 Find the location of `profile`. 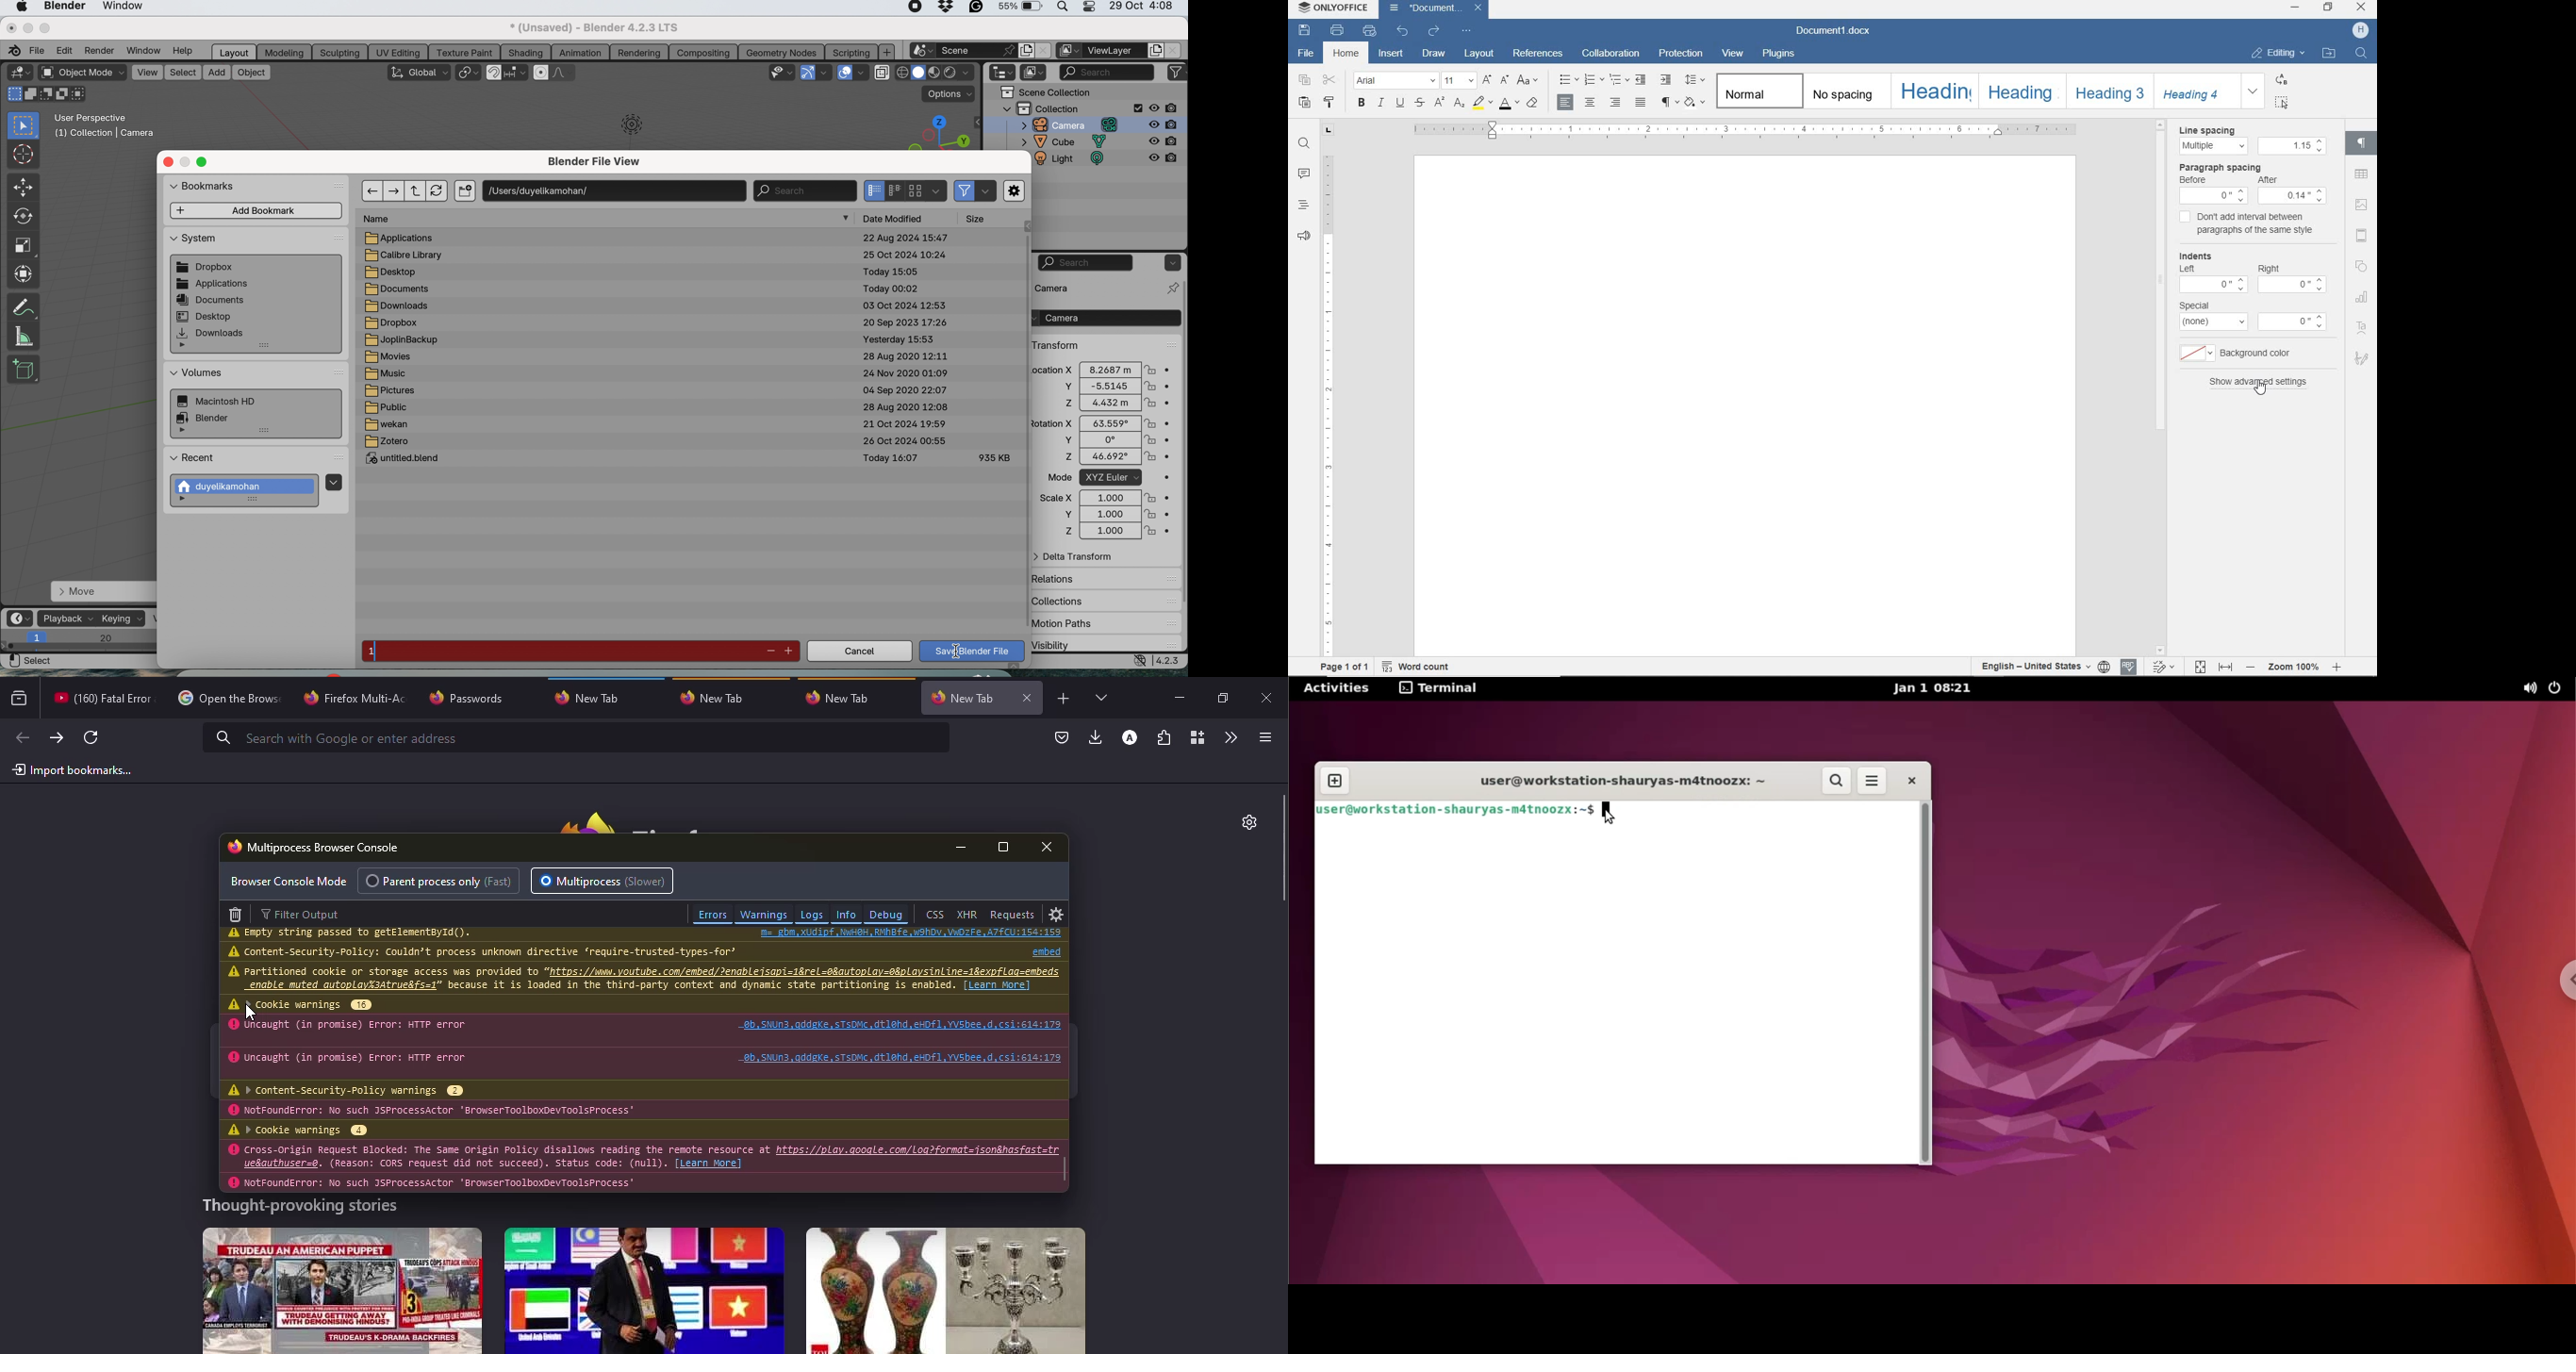

profile is located at coordinates (1129, 737).